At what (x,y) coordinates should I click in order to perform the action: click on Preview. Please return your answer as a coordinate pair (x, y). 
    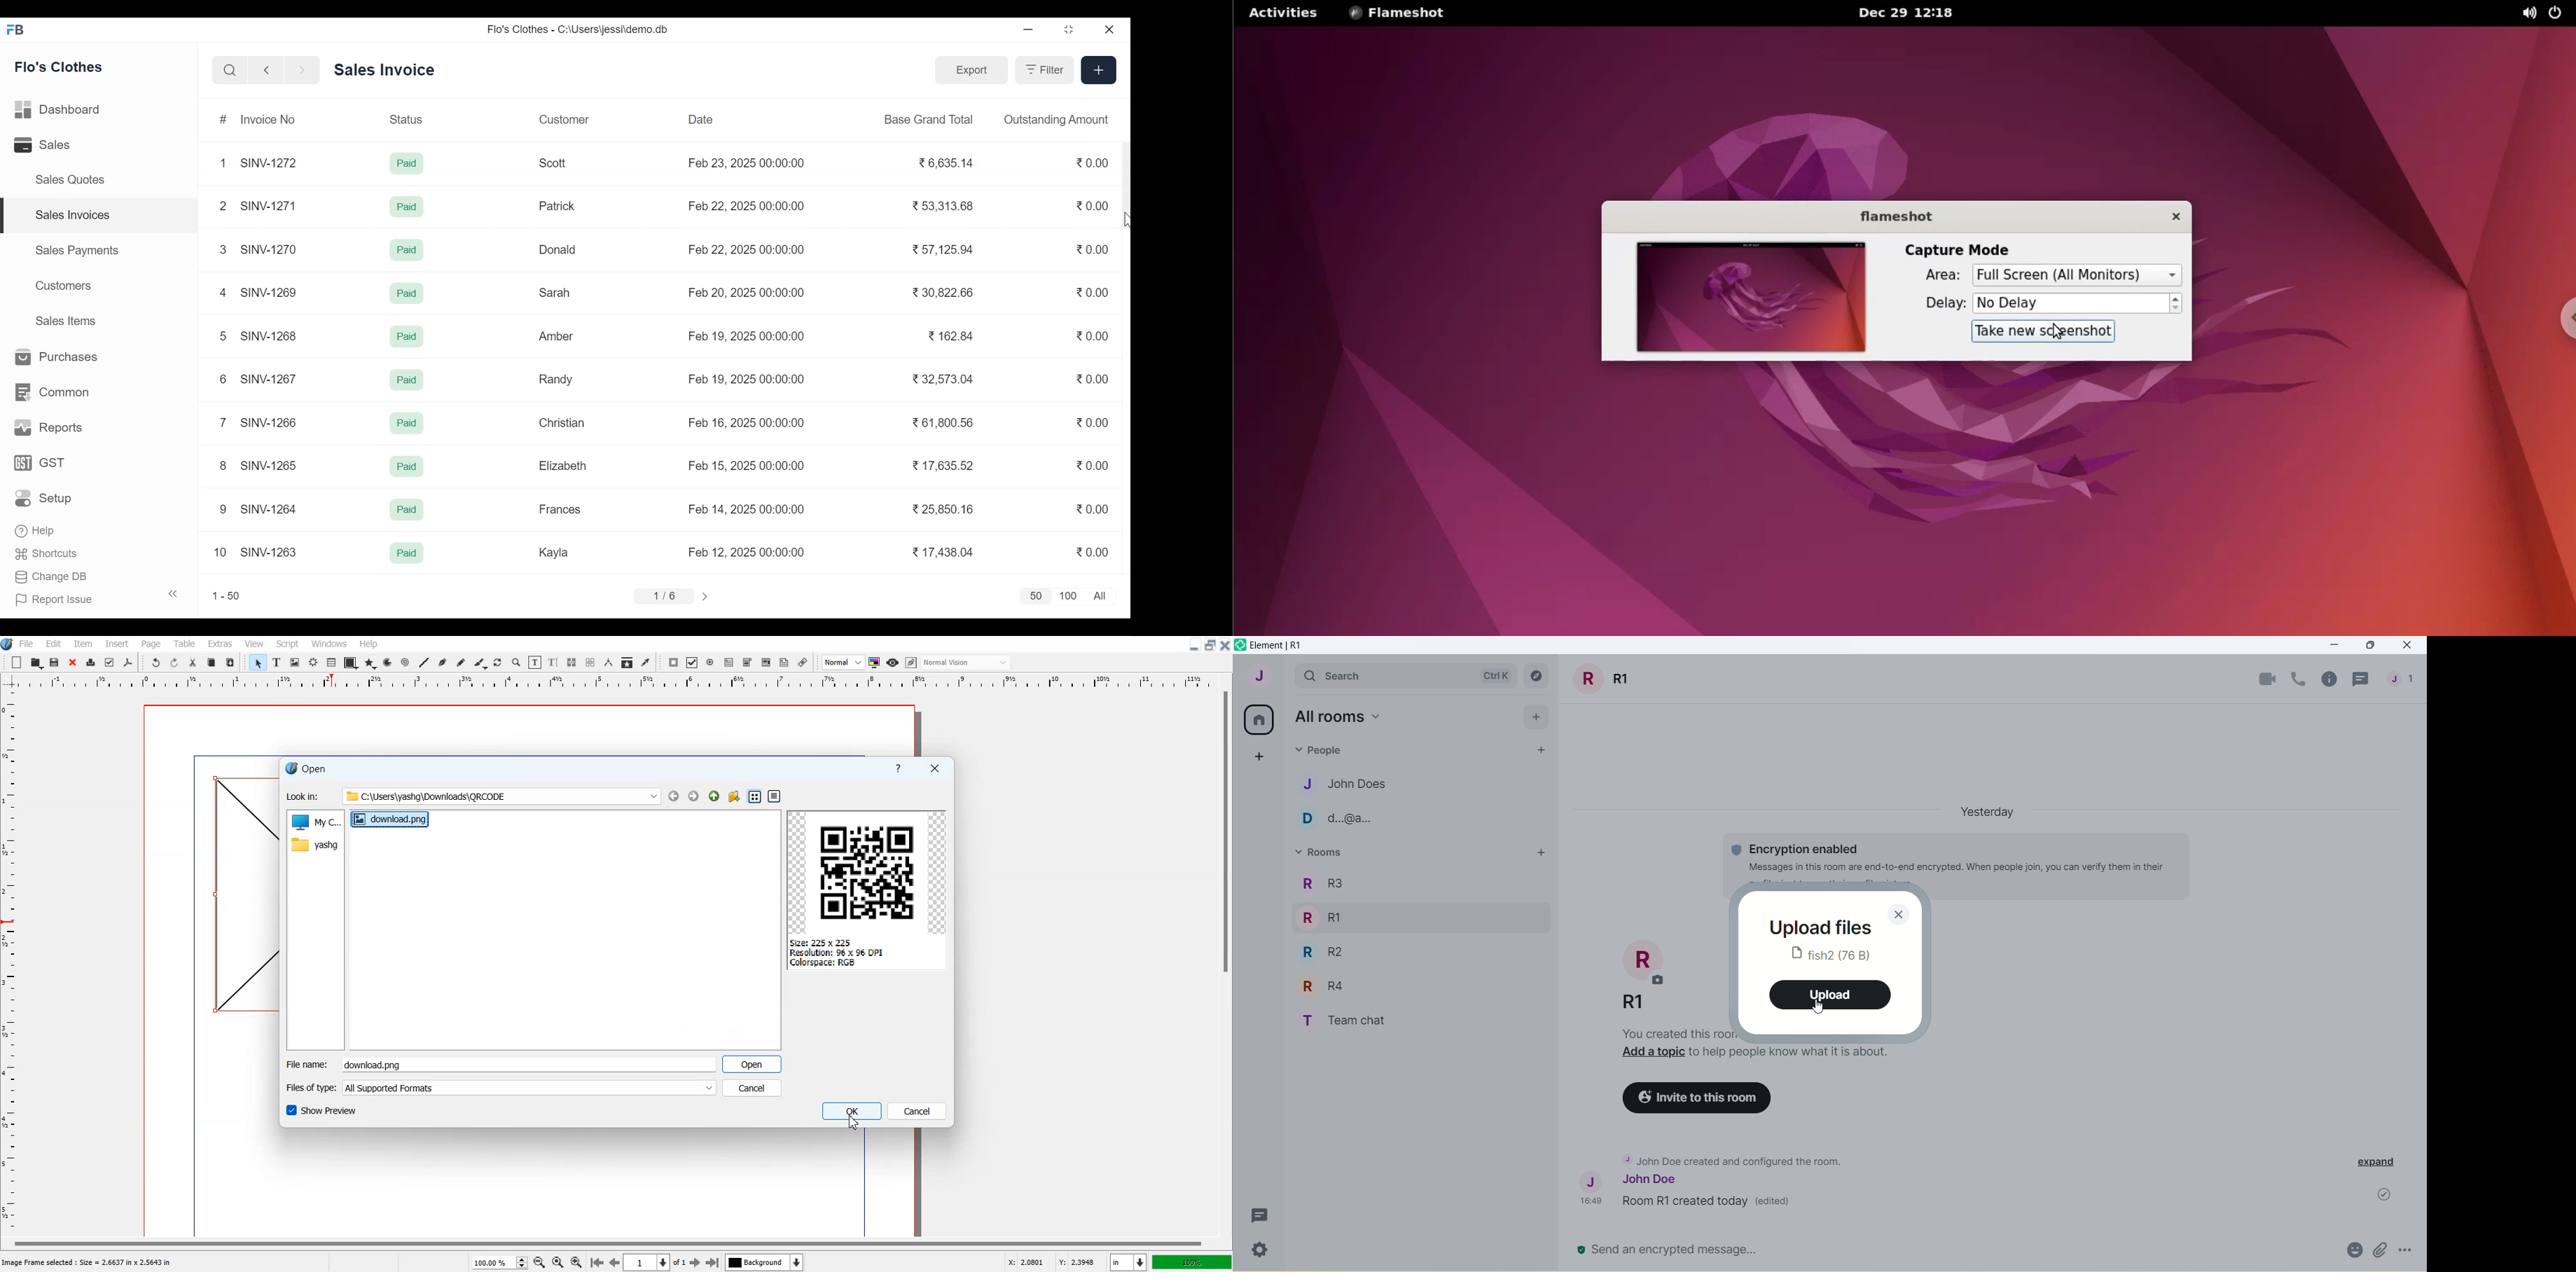
    Looking at the image, I should click on (893, 662).